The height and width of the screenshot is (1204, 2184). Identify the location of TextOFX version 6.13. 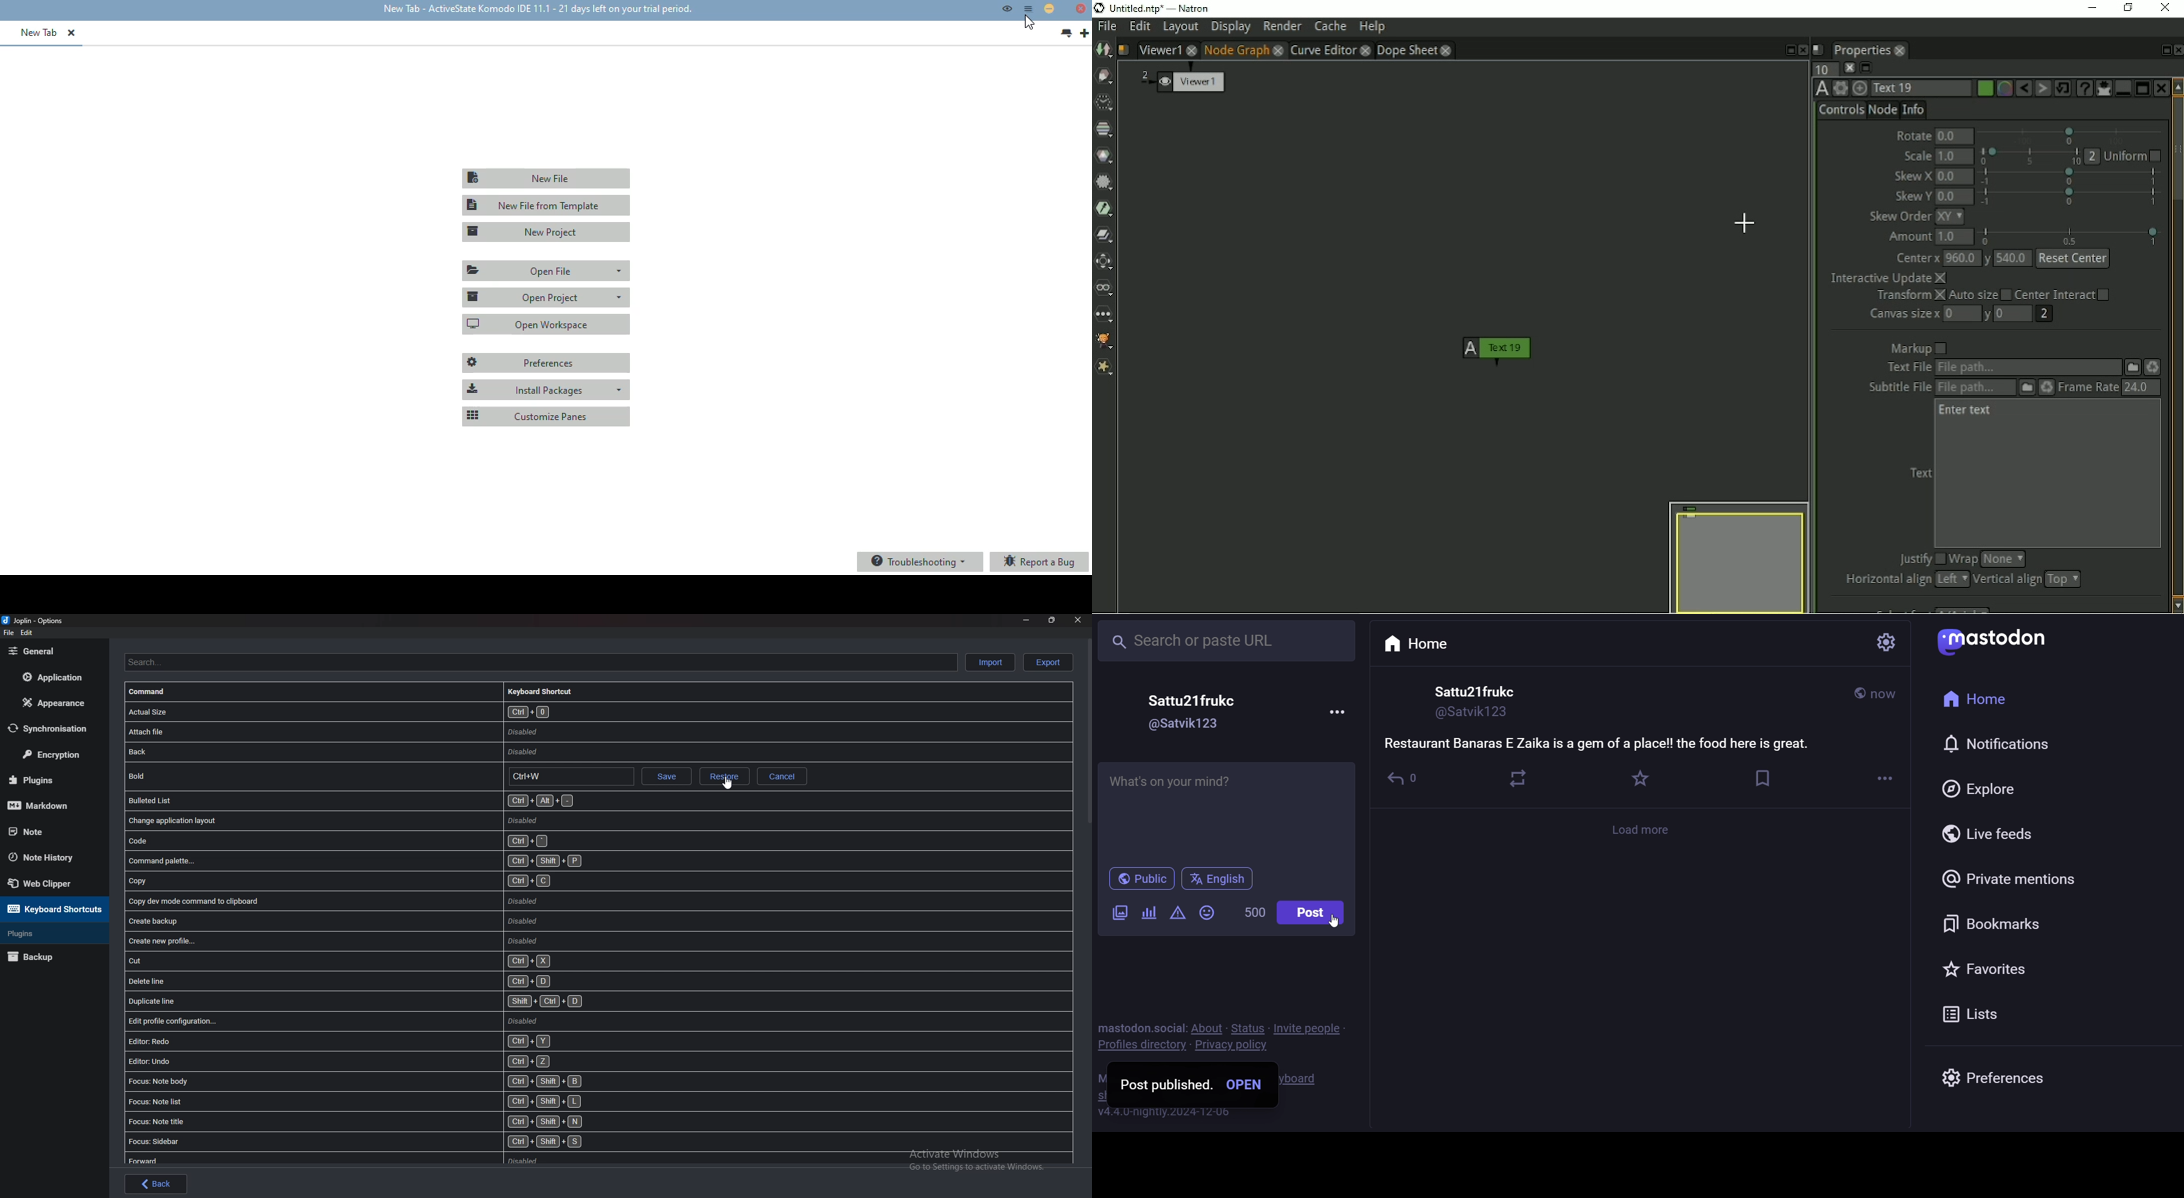
(1819, 89).